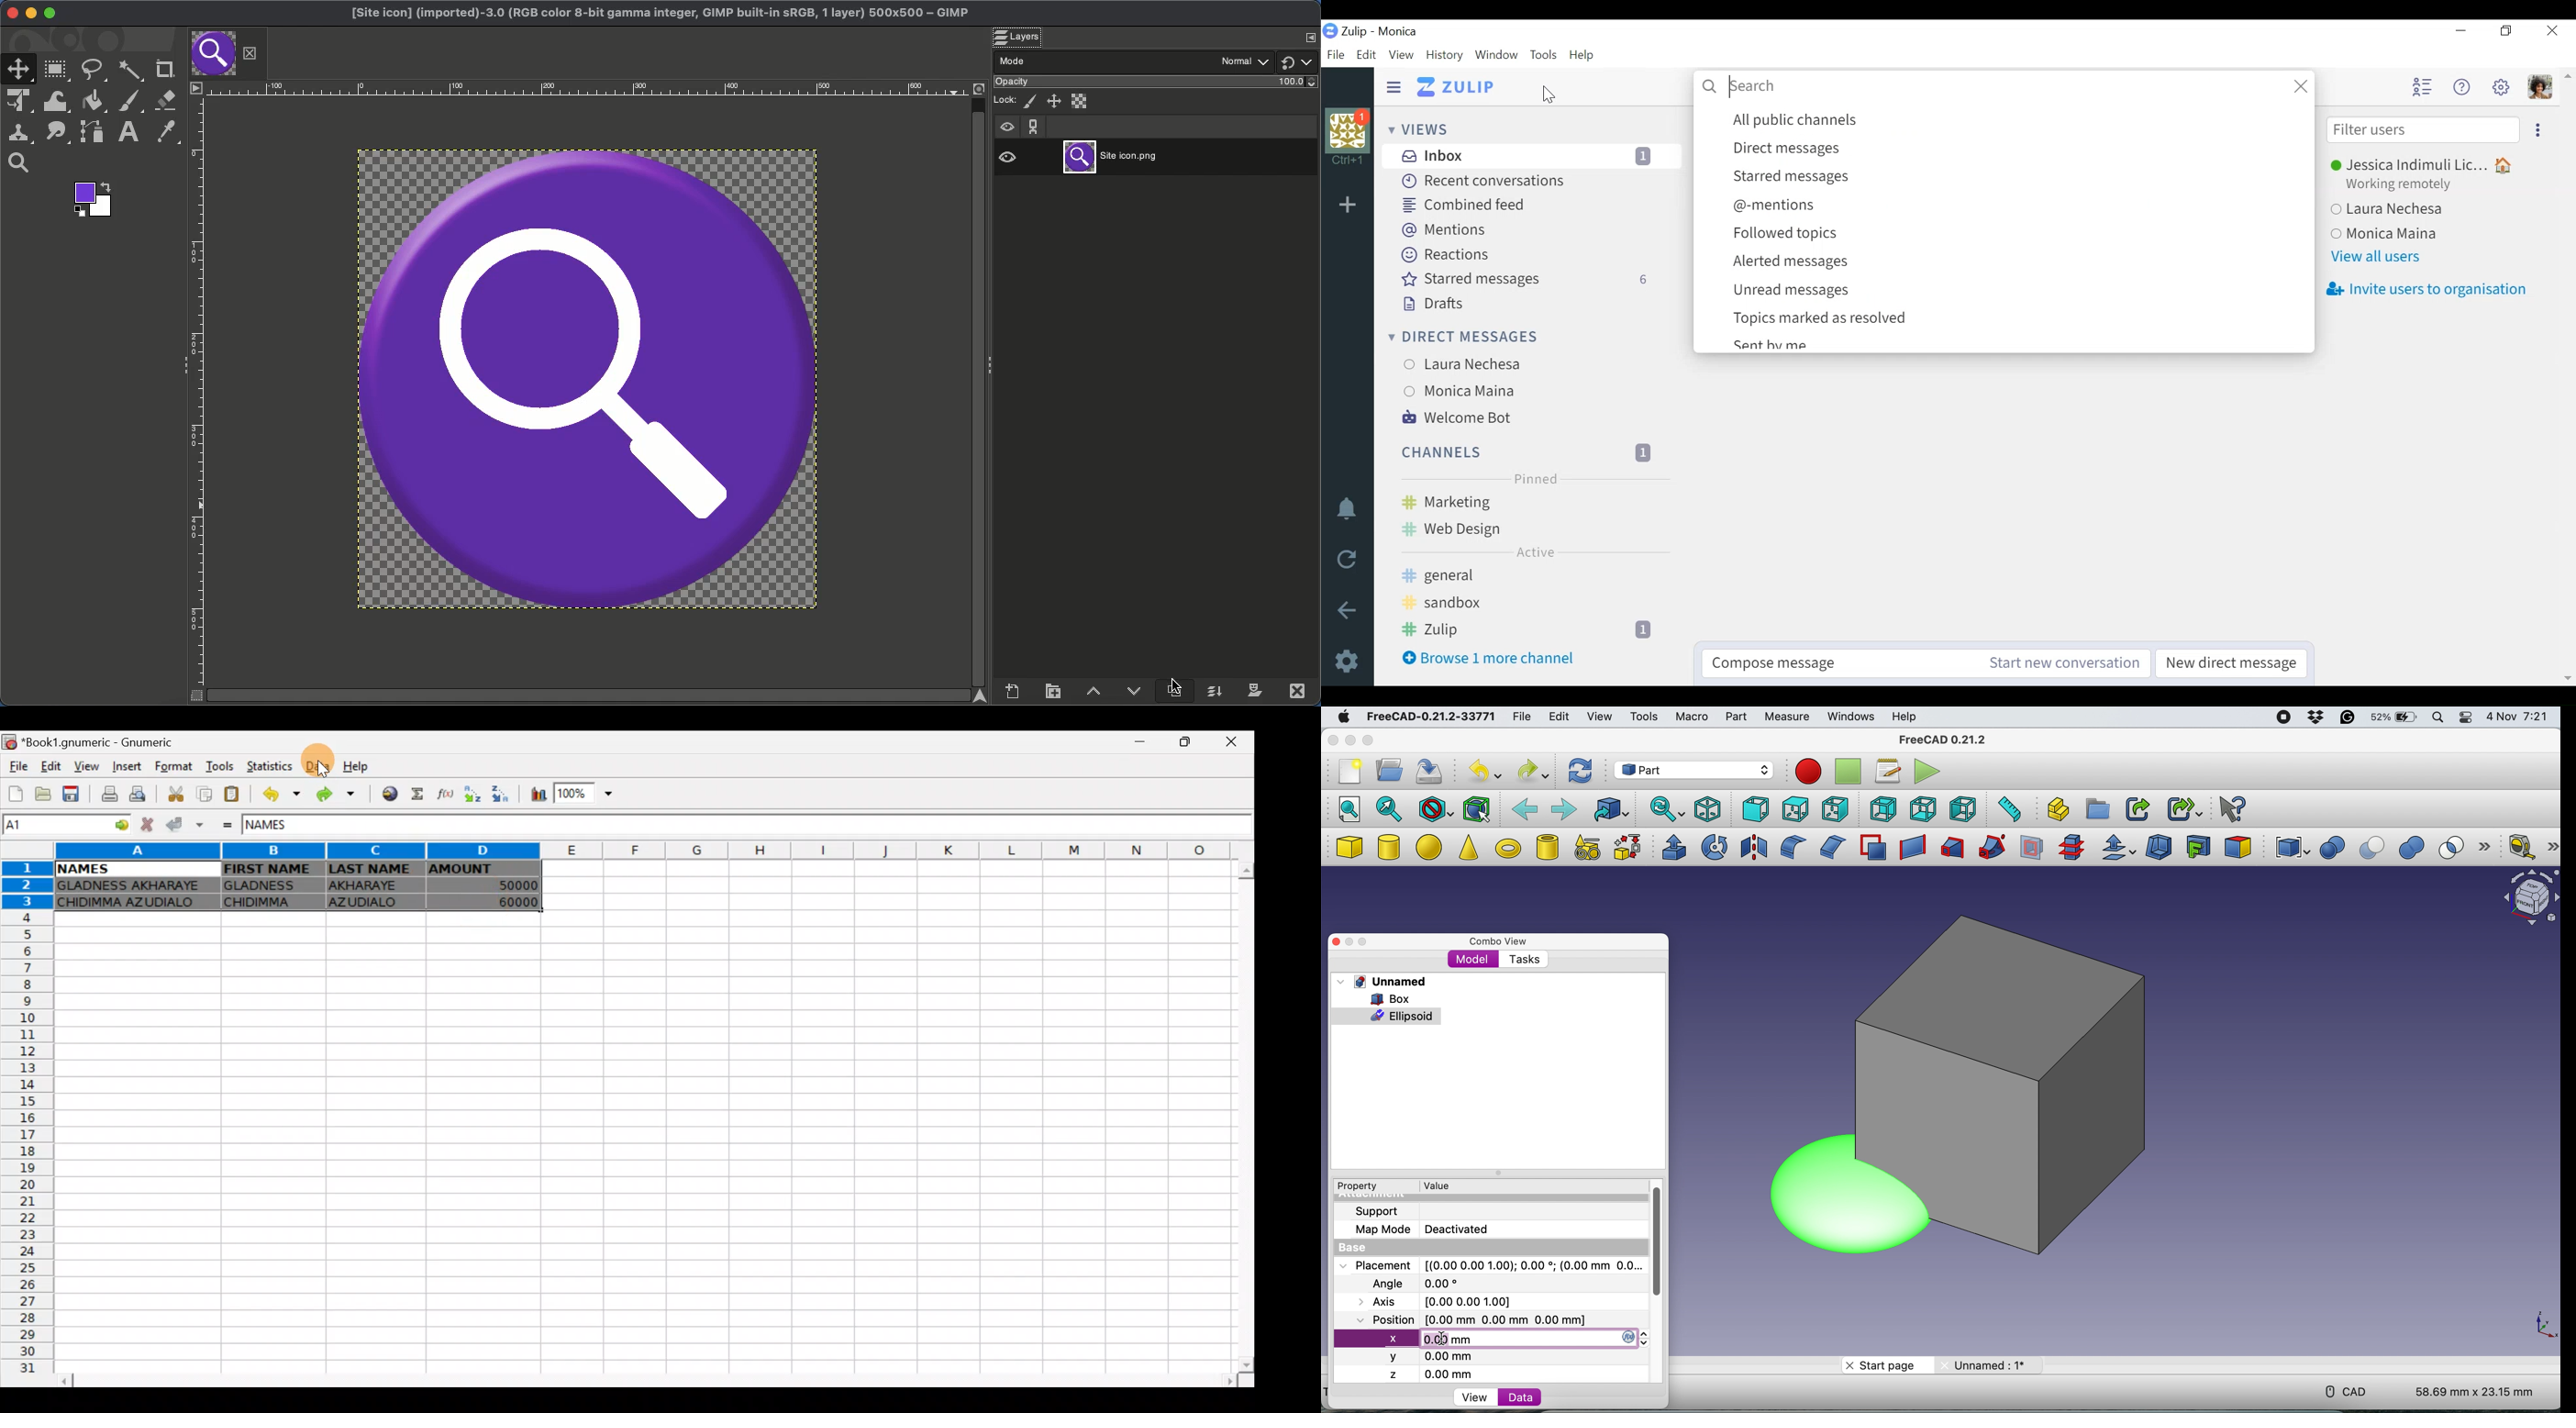 This screenshot has width=2576, height=1428. Describe the element at coordinates (1353, 610) in the screenshot. I see `back` at that location.